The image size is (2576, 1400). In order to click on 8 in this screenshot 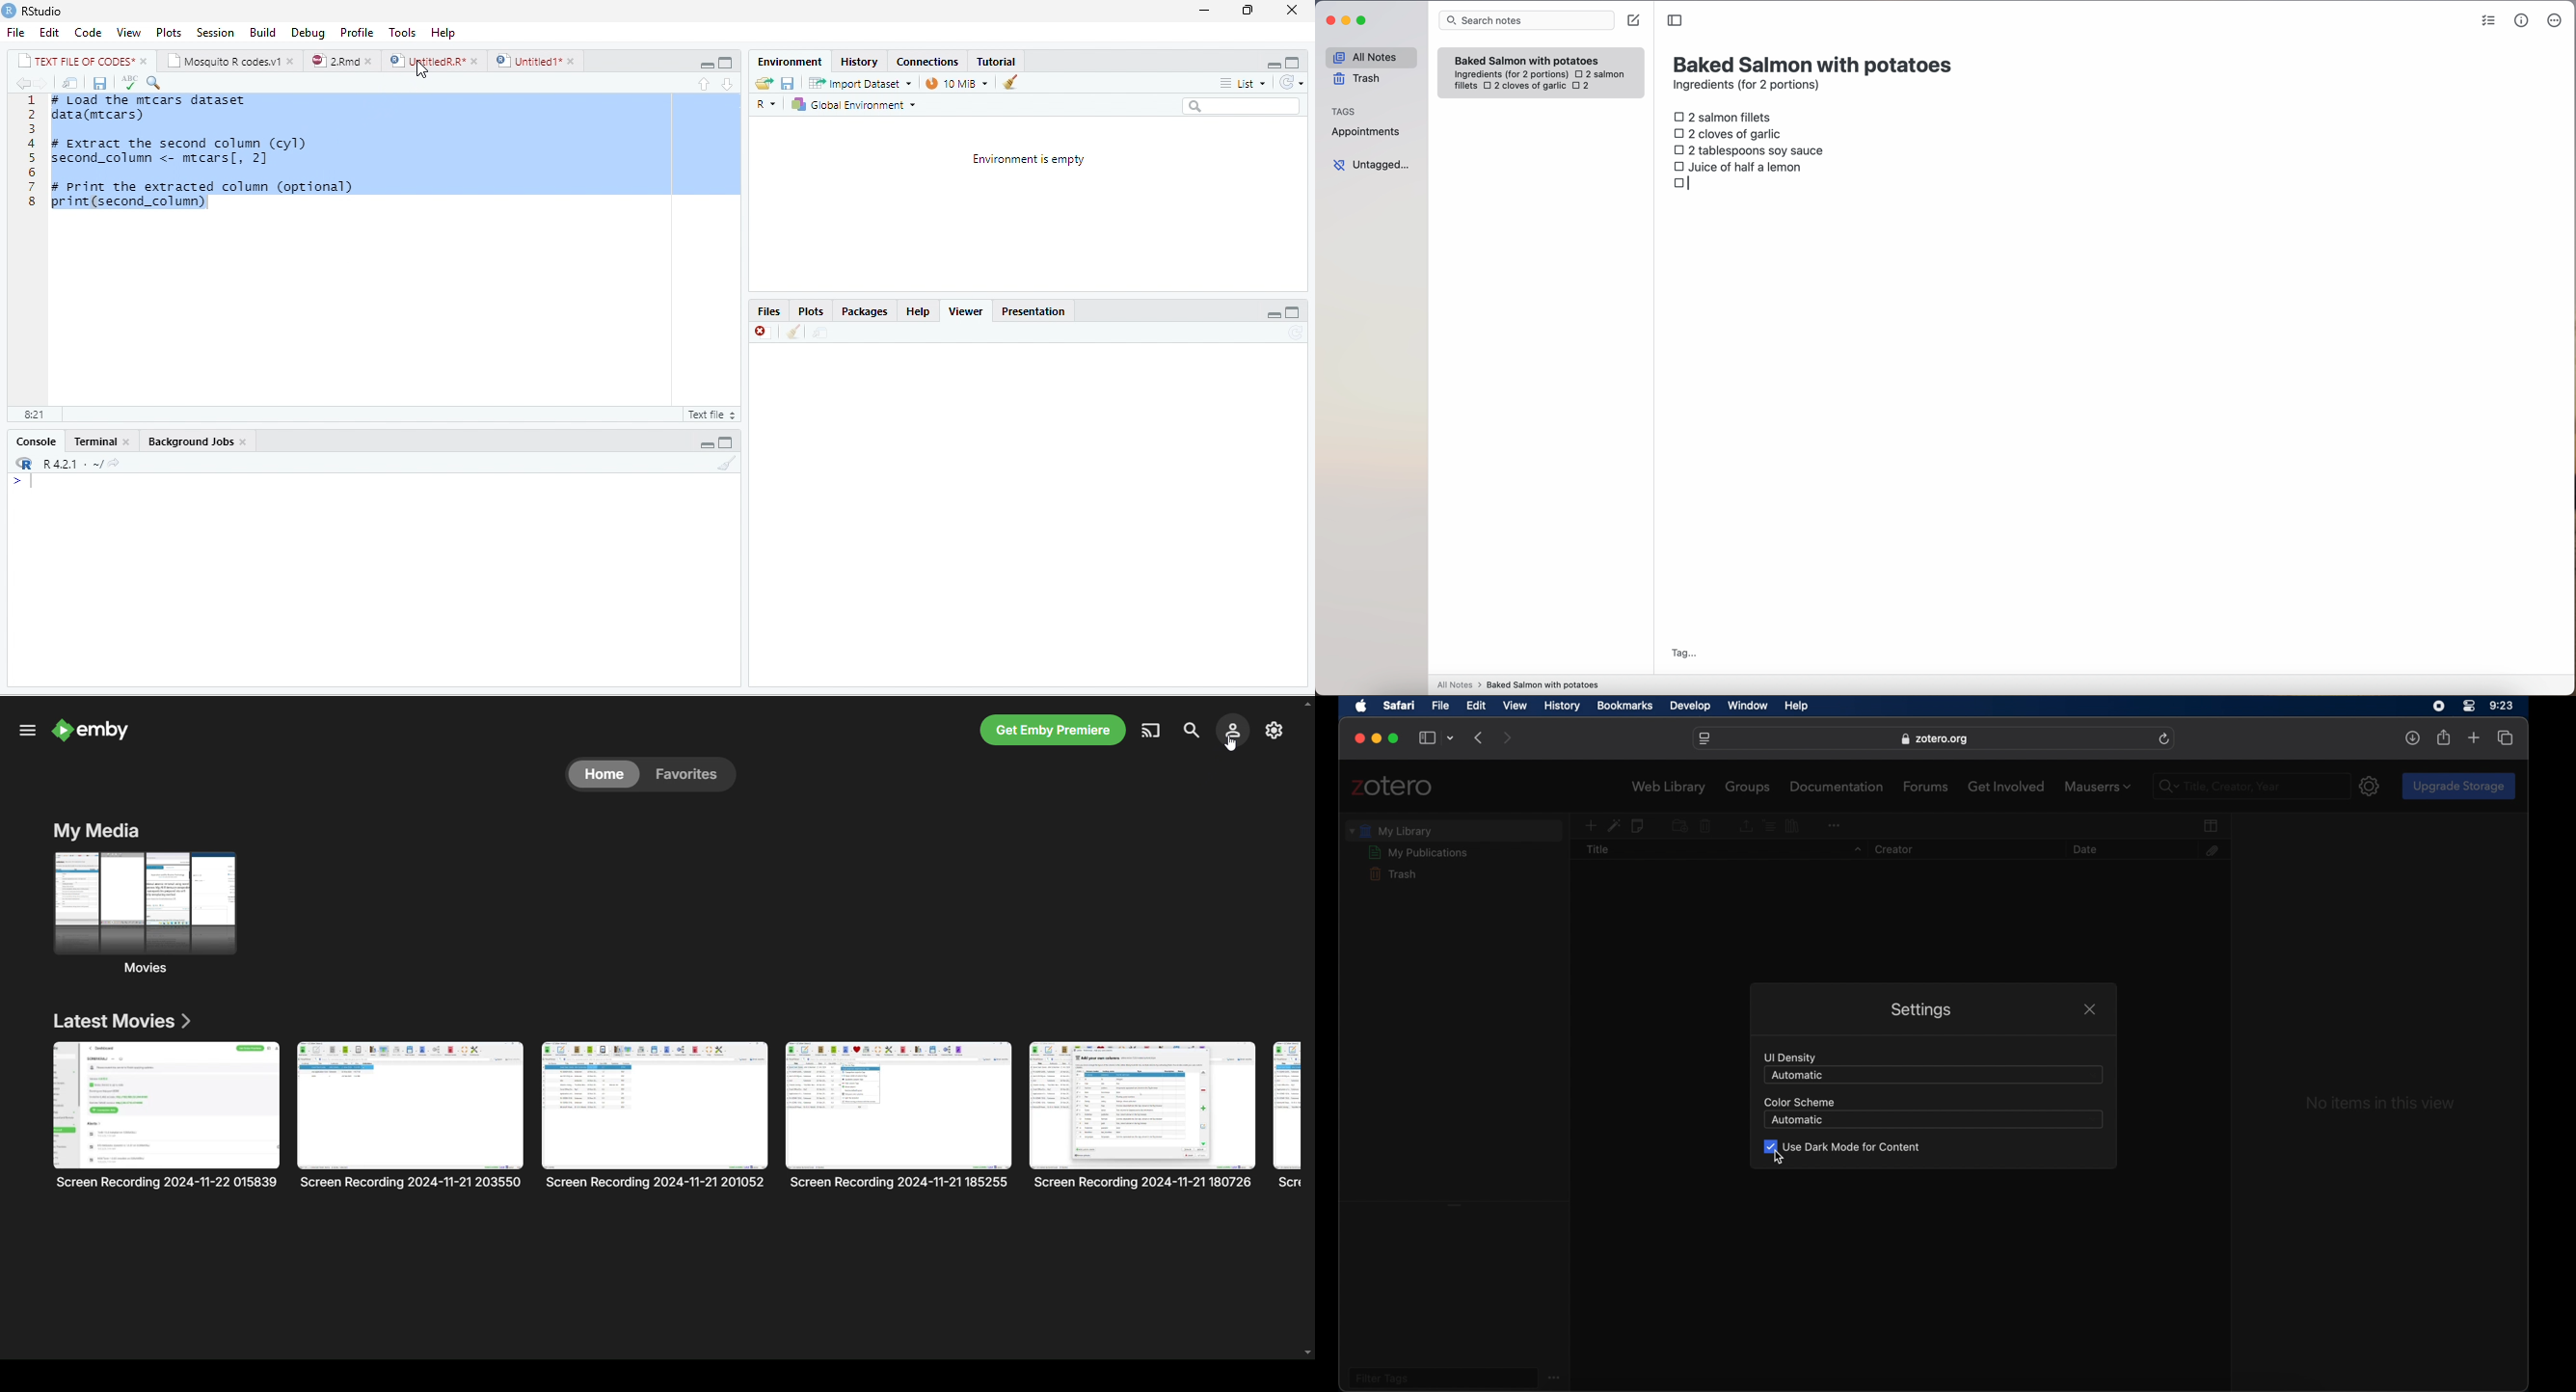, I will do `click(31, 201)`.